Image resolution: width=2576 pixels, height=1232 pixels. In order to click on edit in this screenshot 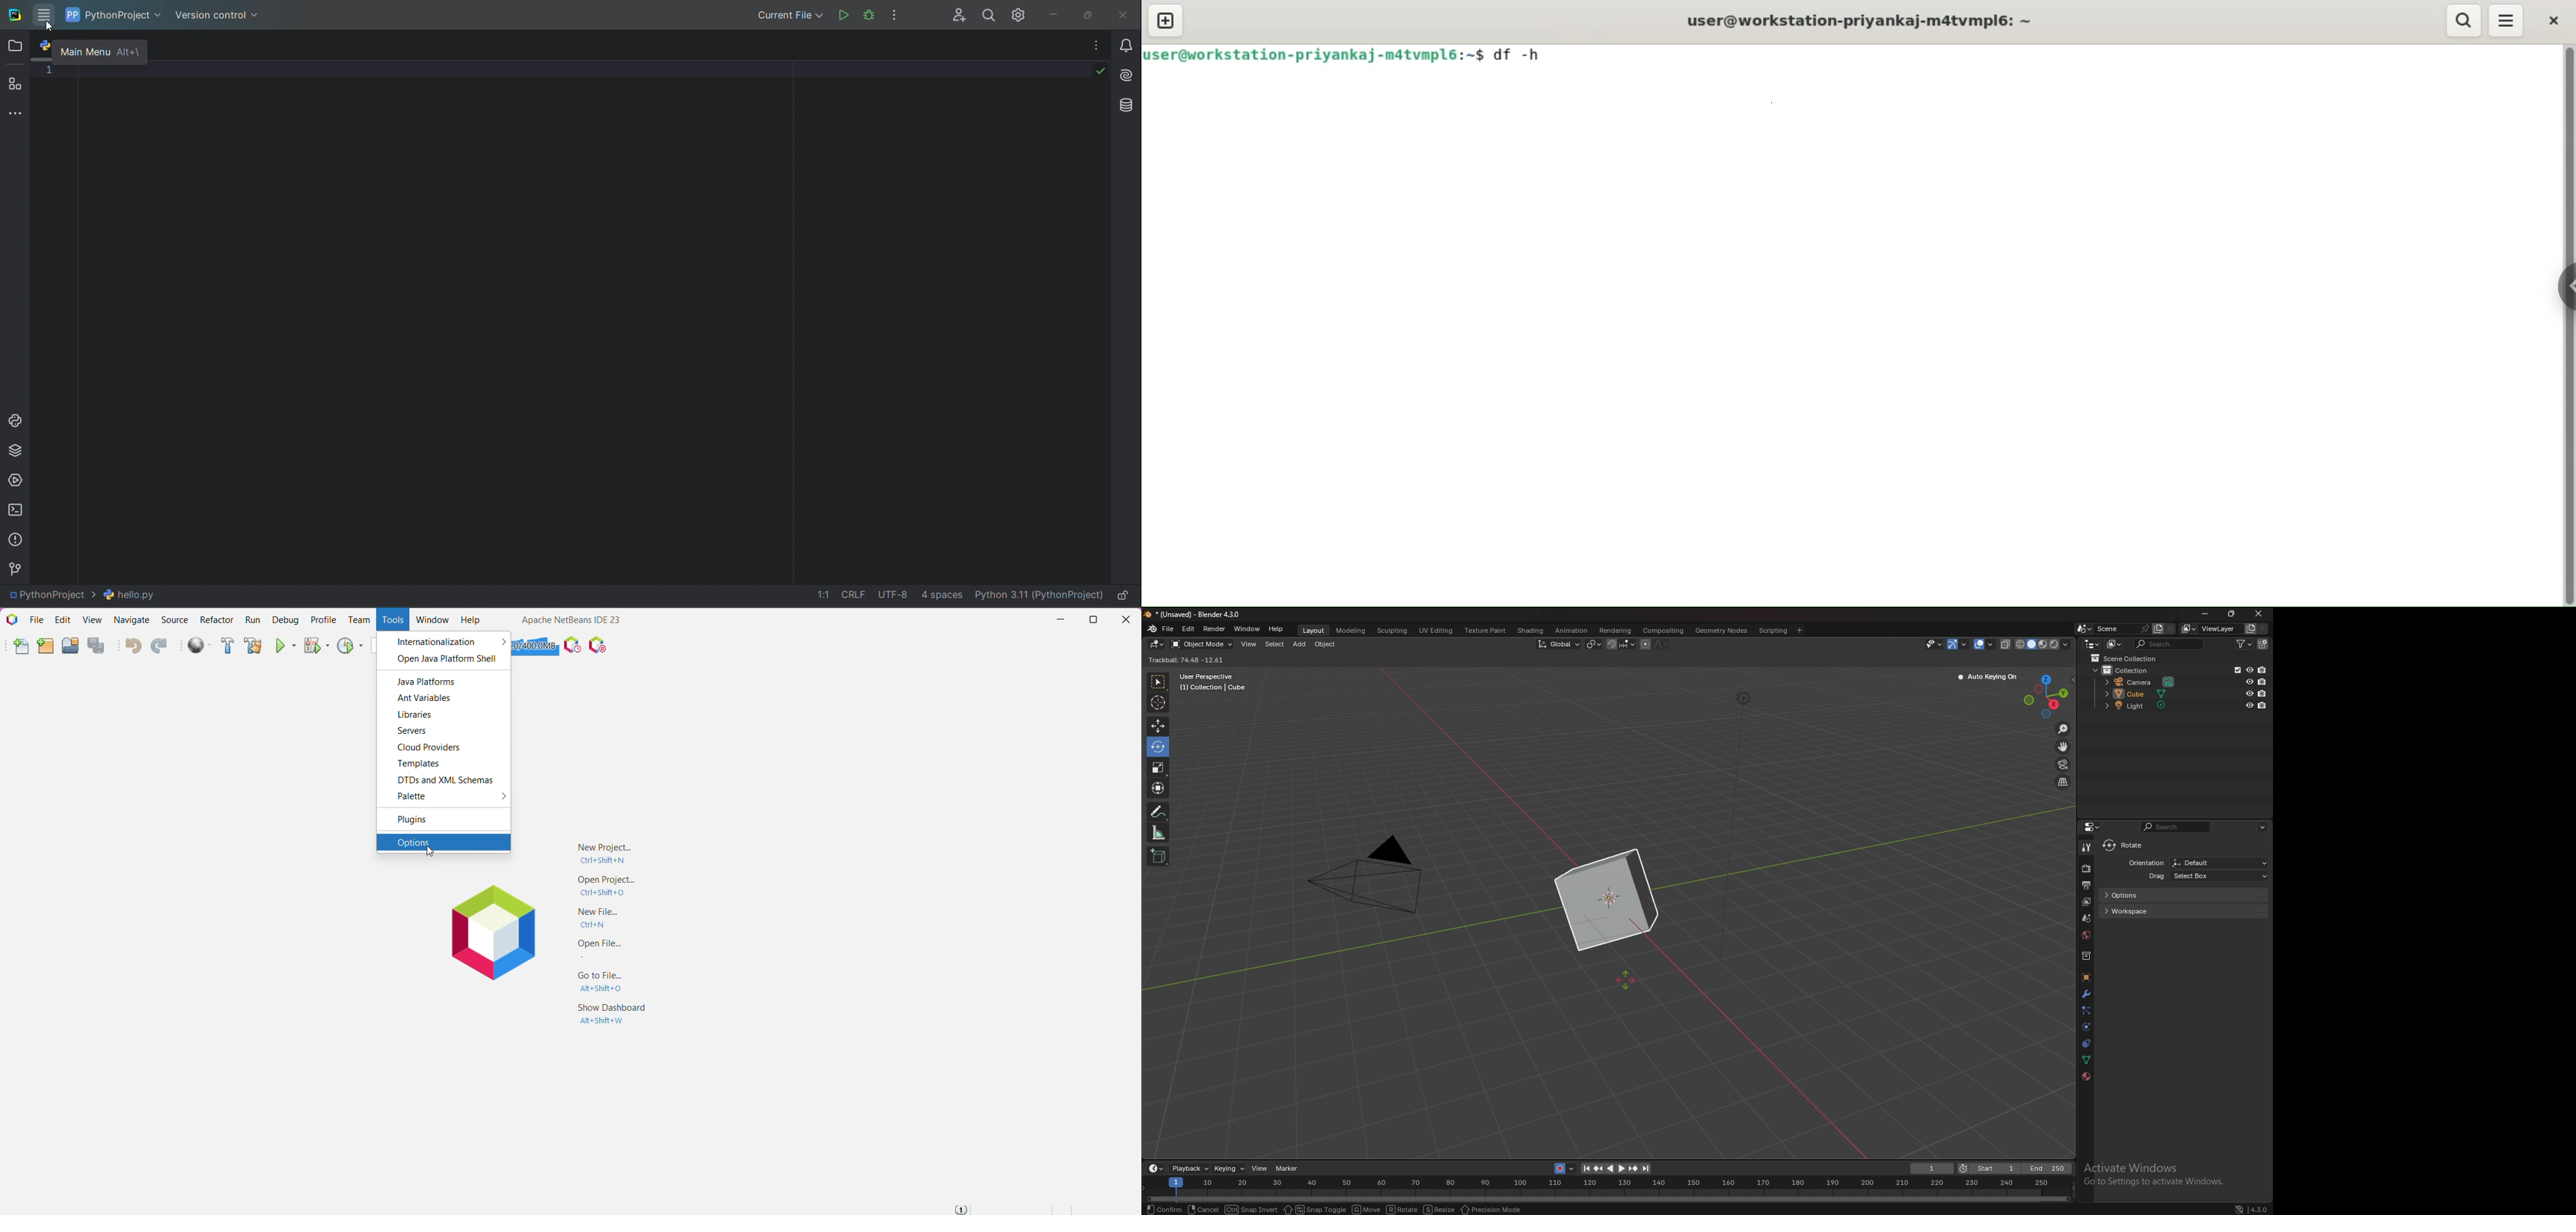, I will do `click(1188, 628)`.